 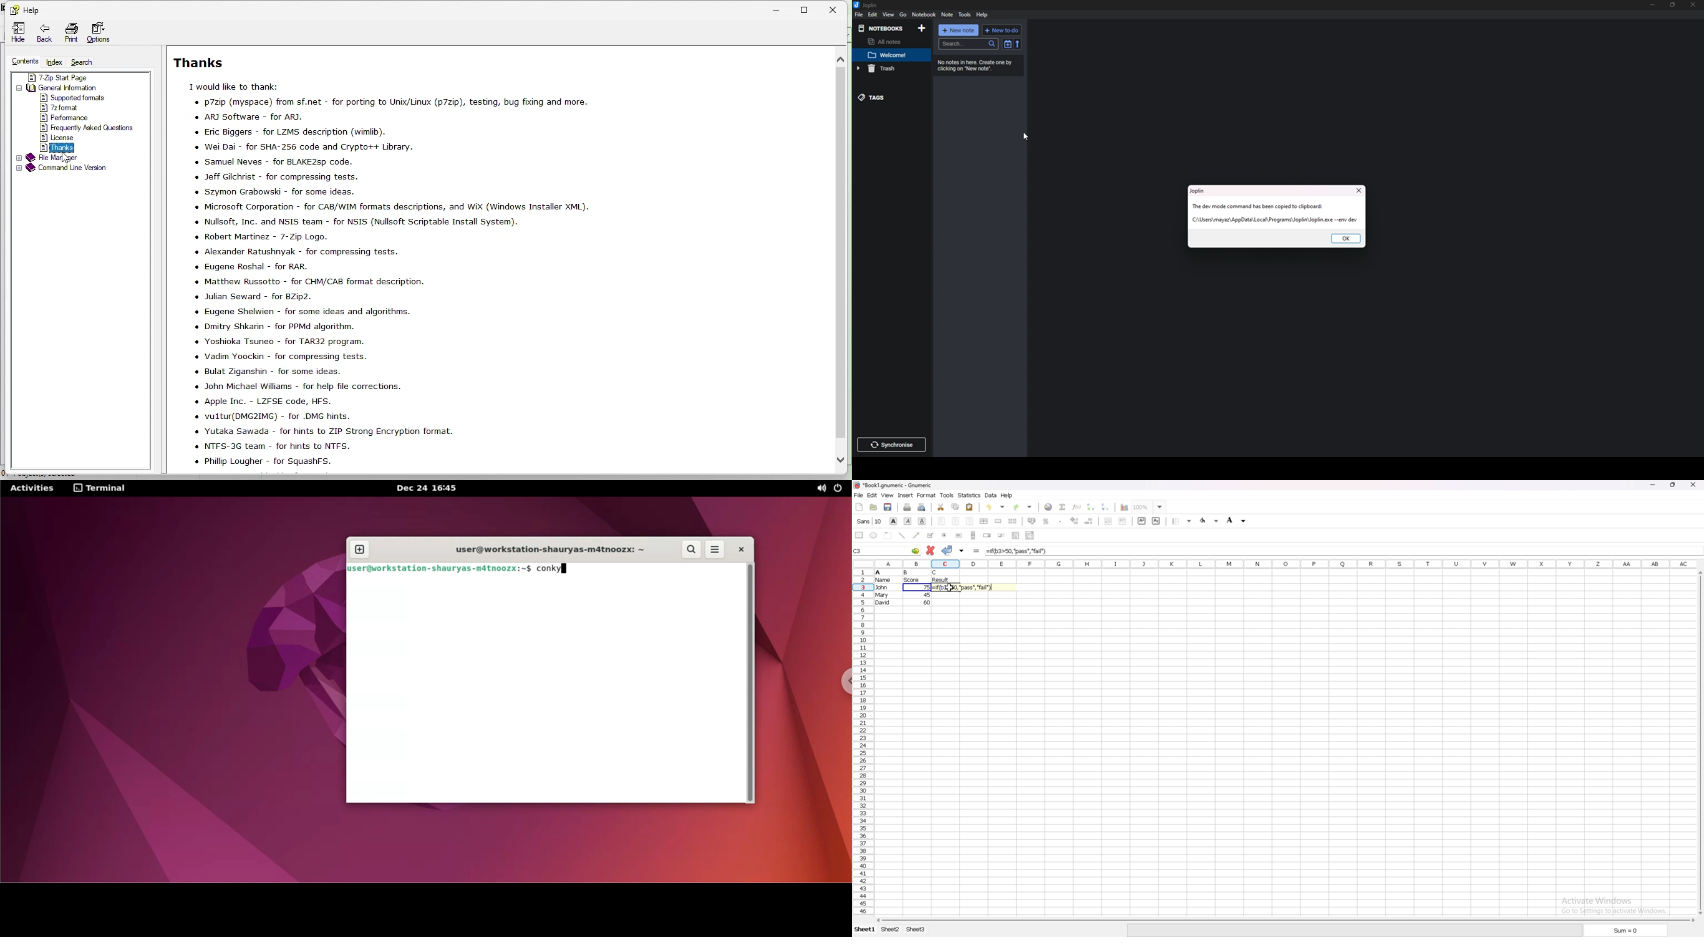 I want to click on close, so click(x=1358, y=191).